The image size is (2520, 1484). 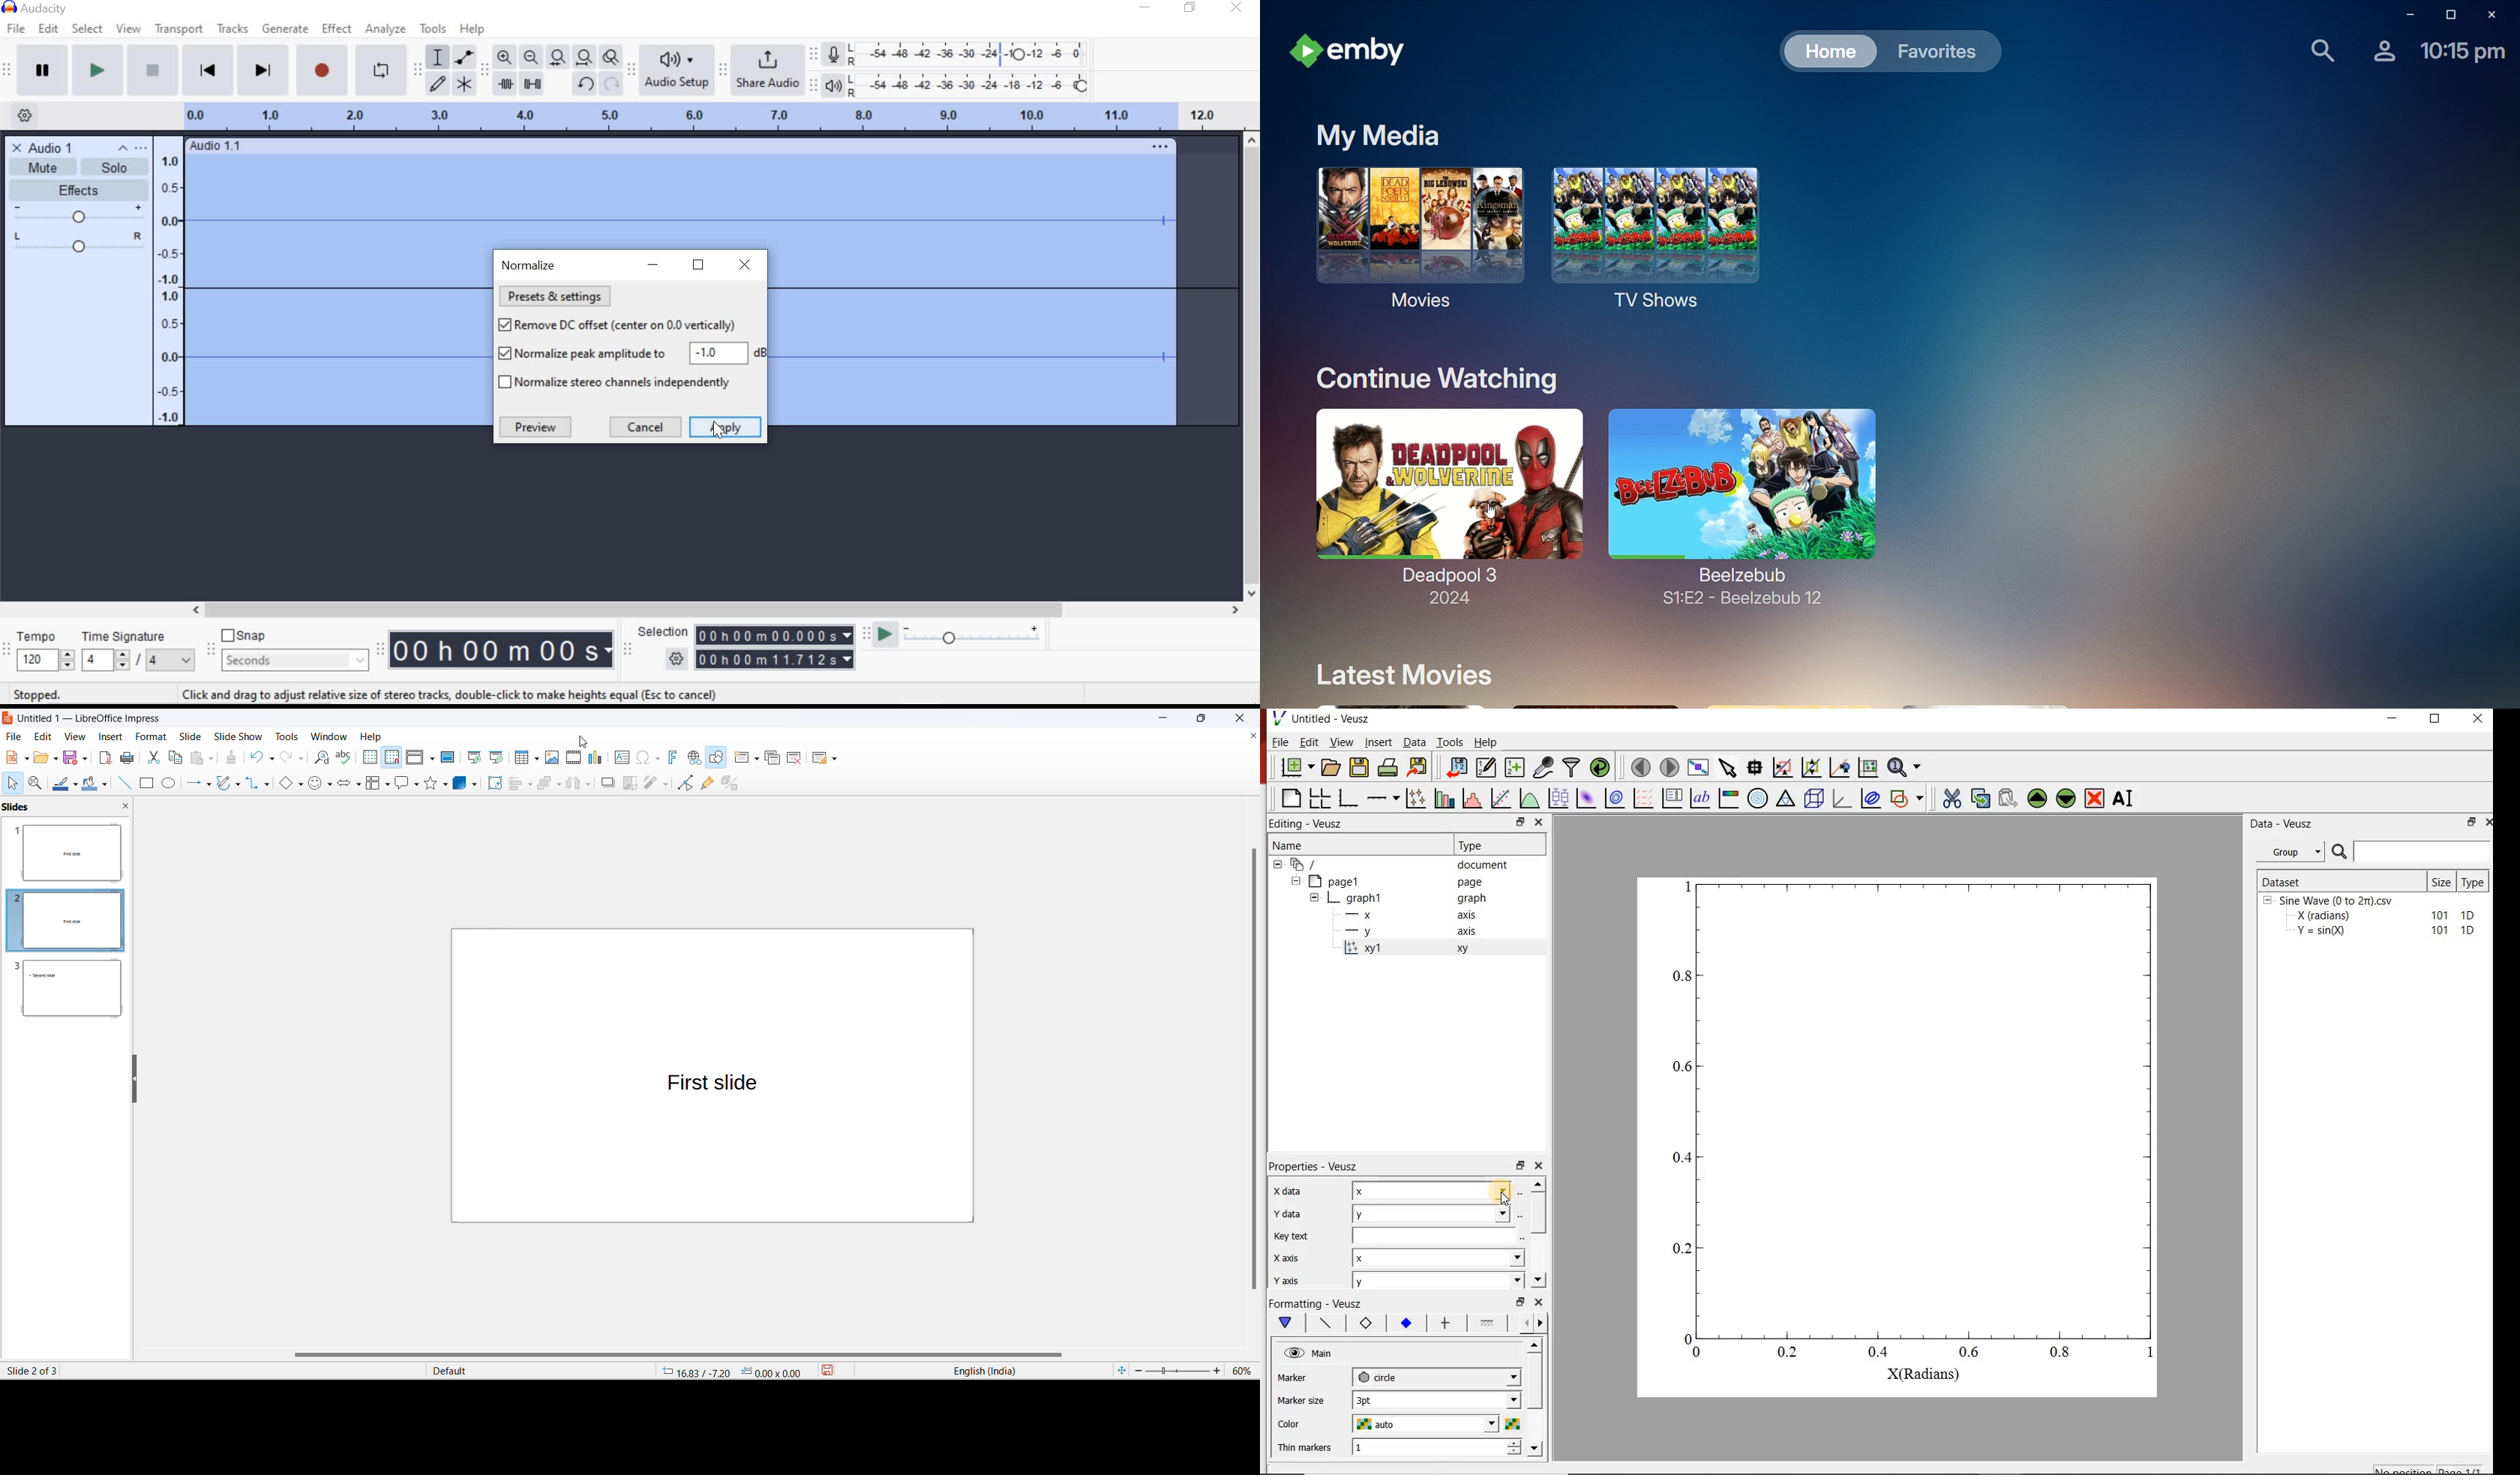 I want to click on align object options, so click(x=514, y=784).